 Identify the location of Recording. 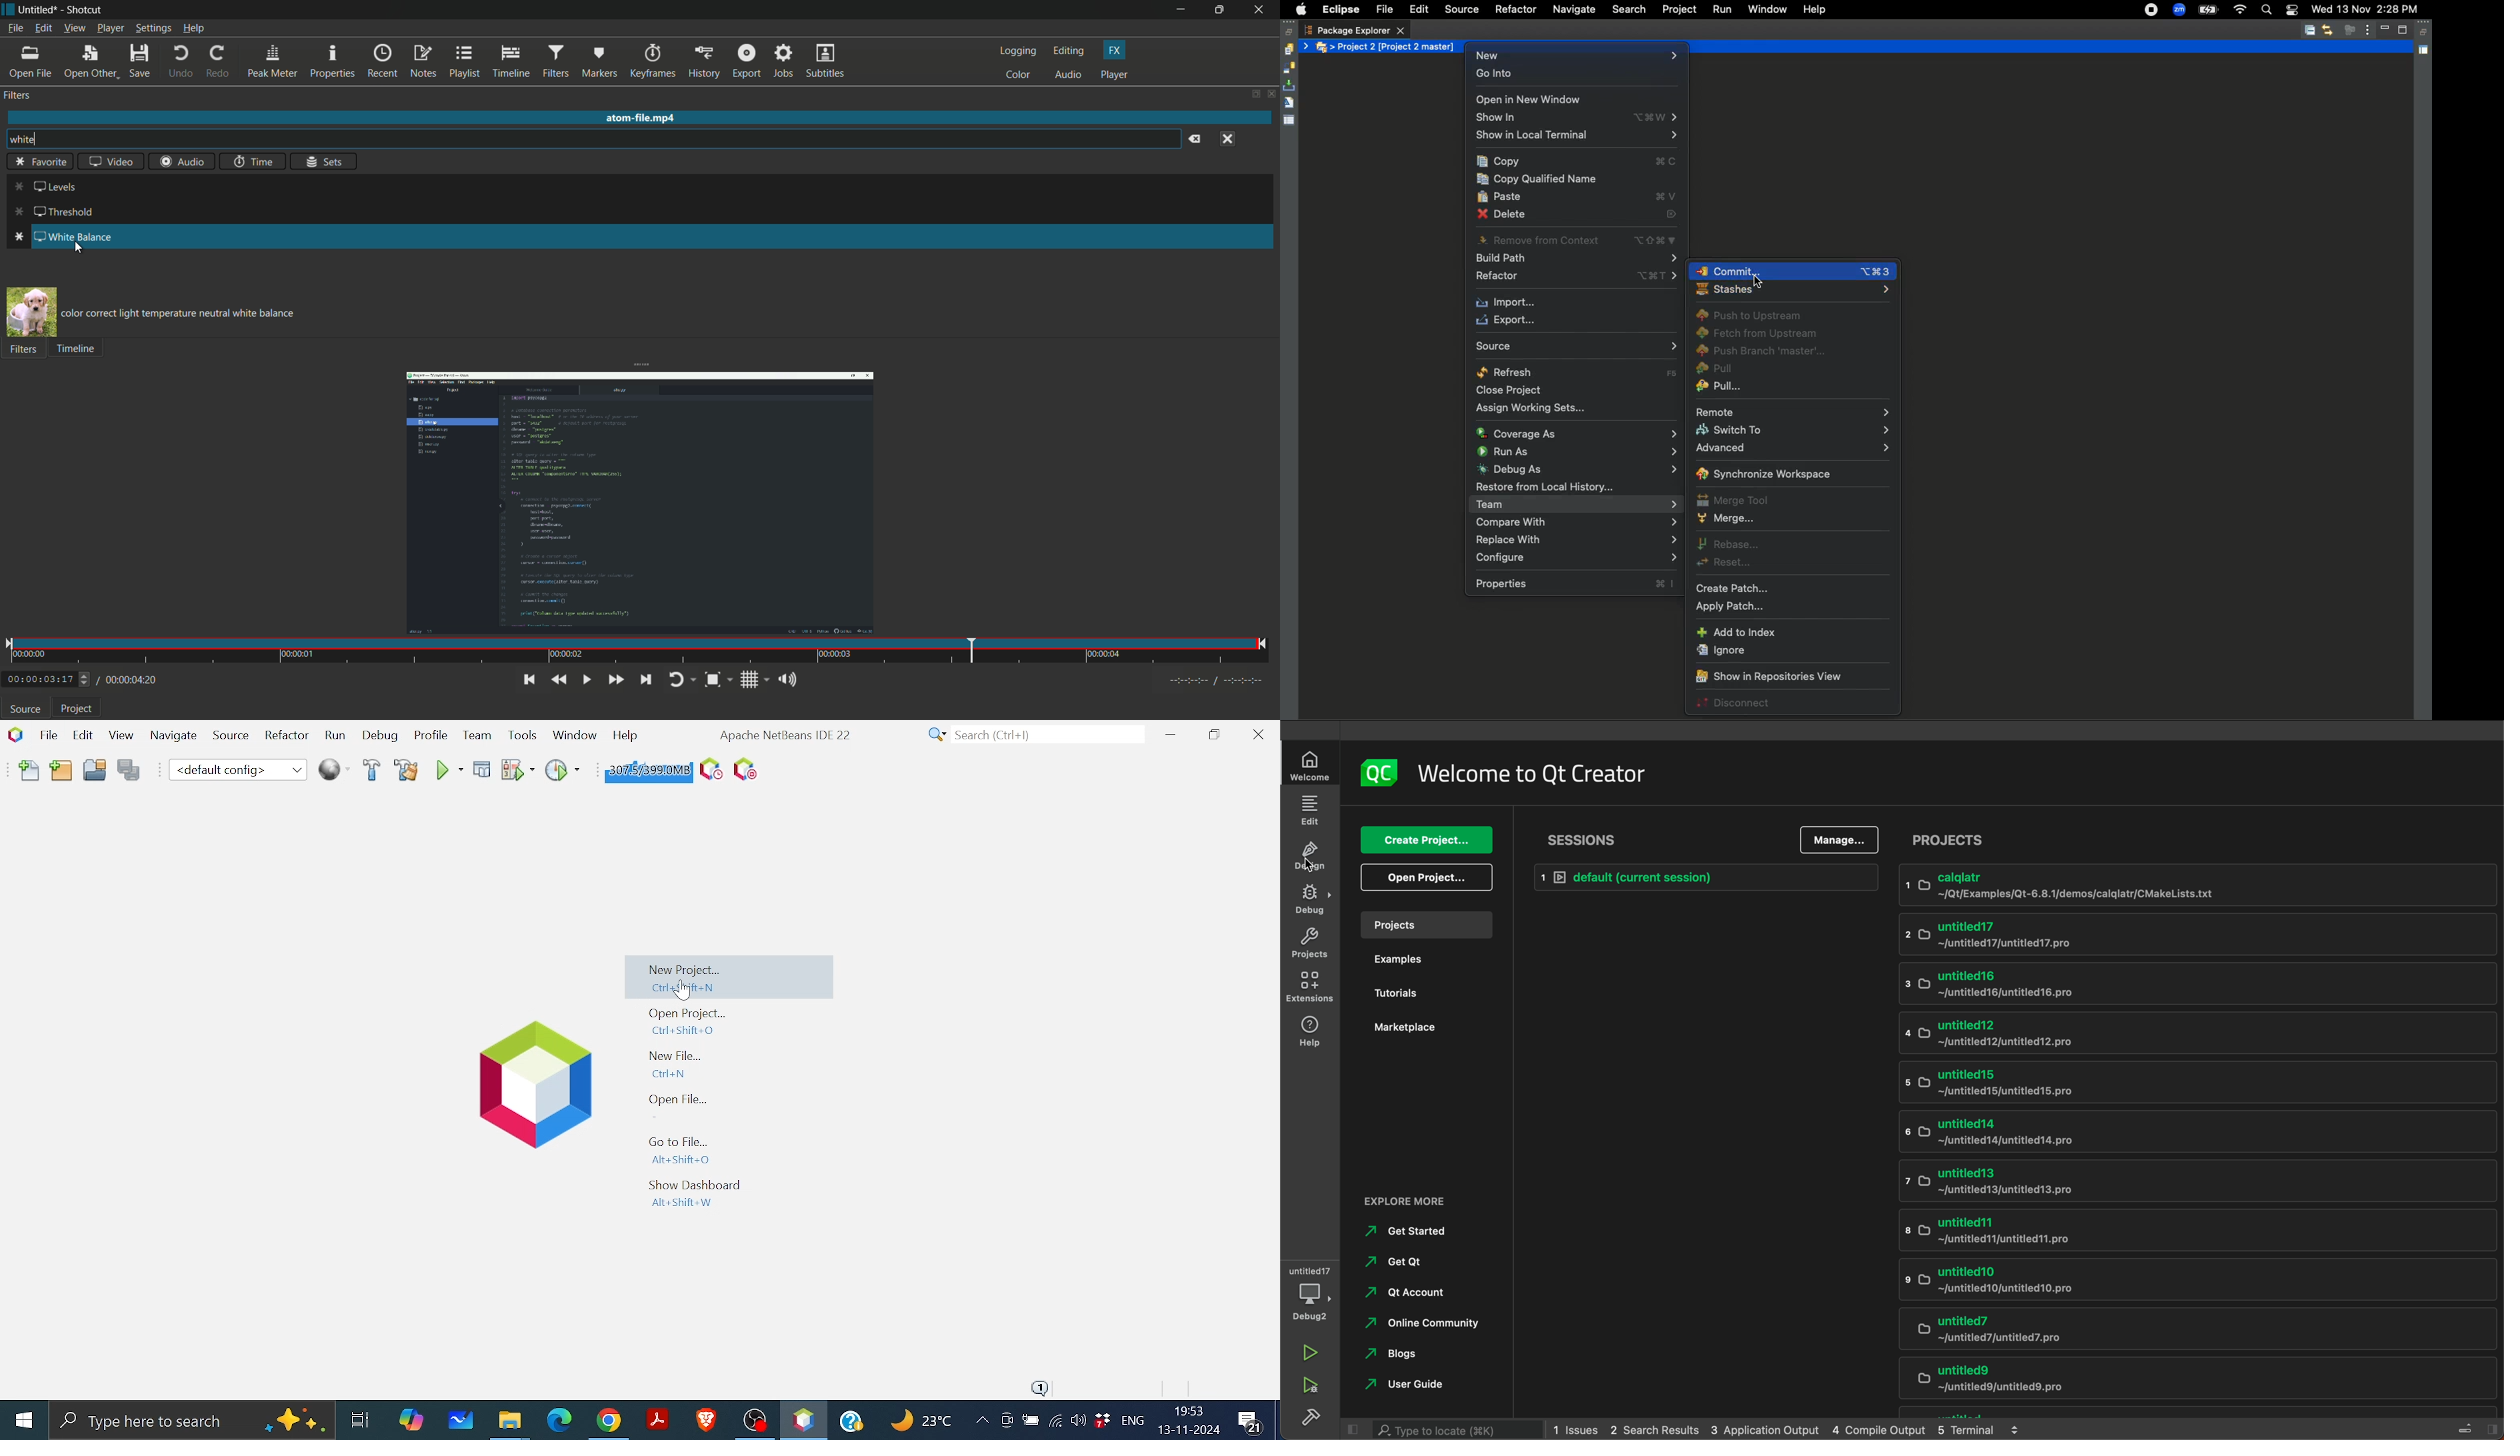
(2152, 10).